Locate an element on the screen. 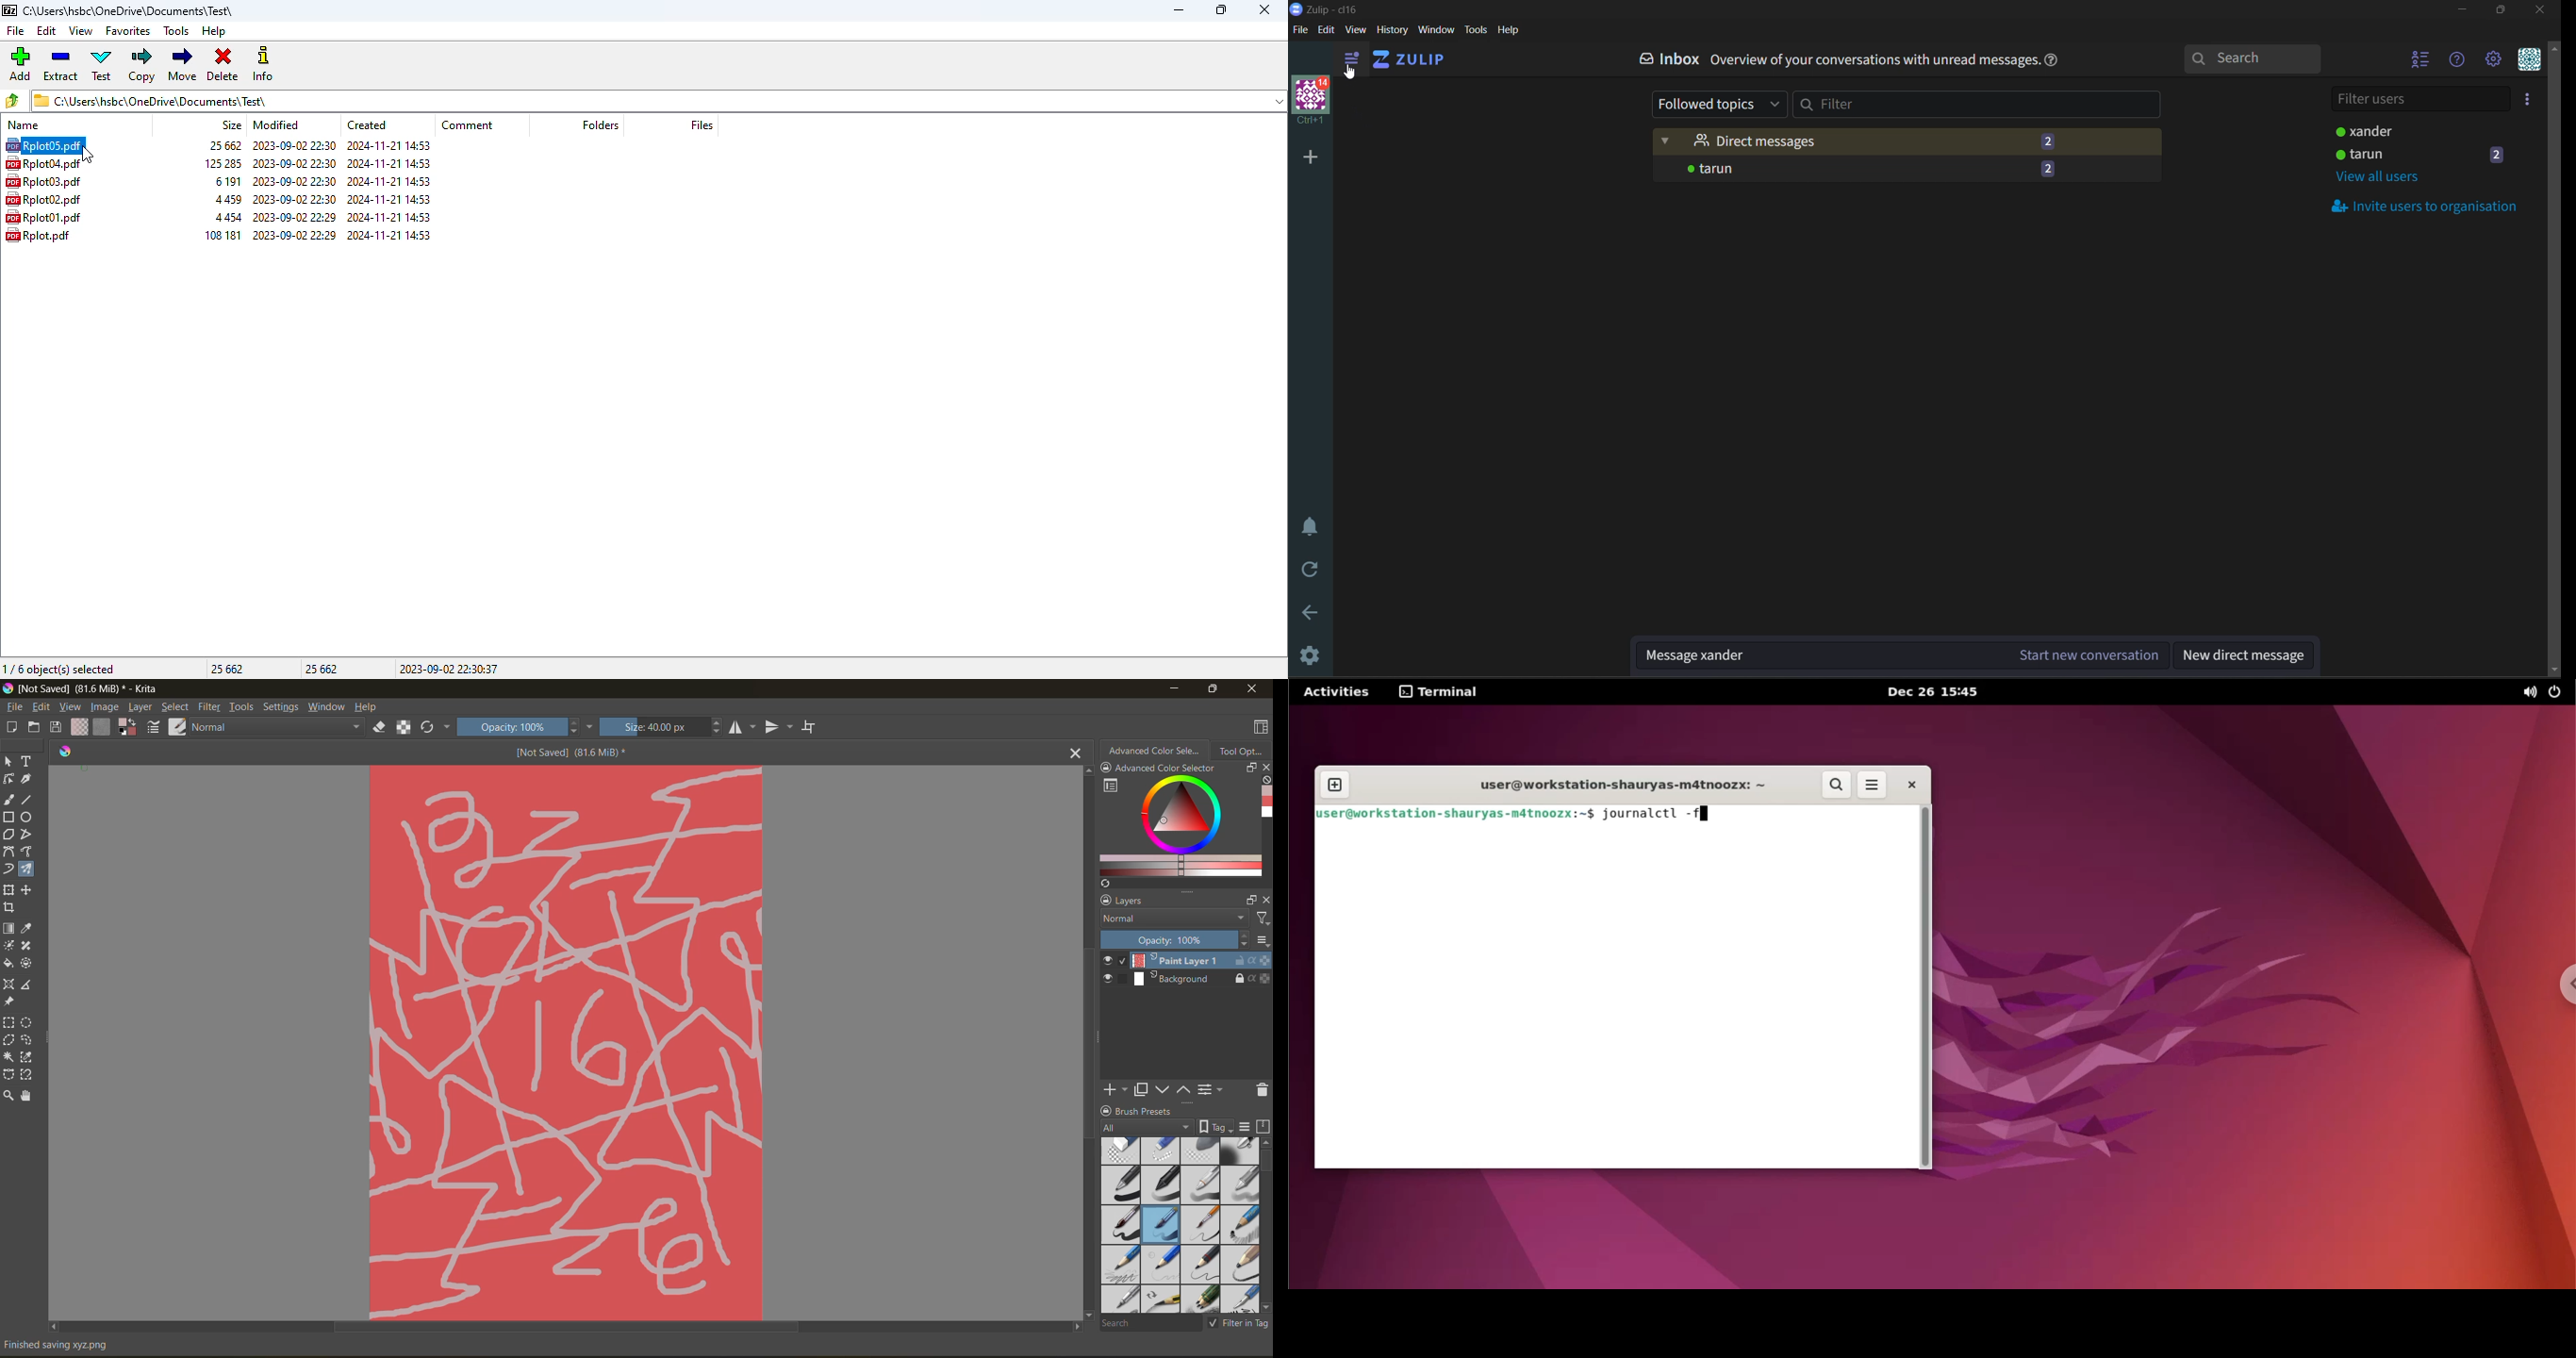 This screenshot has height=1372, width=2576. filter users is located at coordinates (2418, 101).